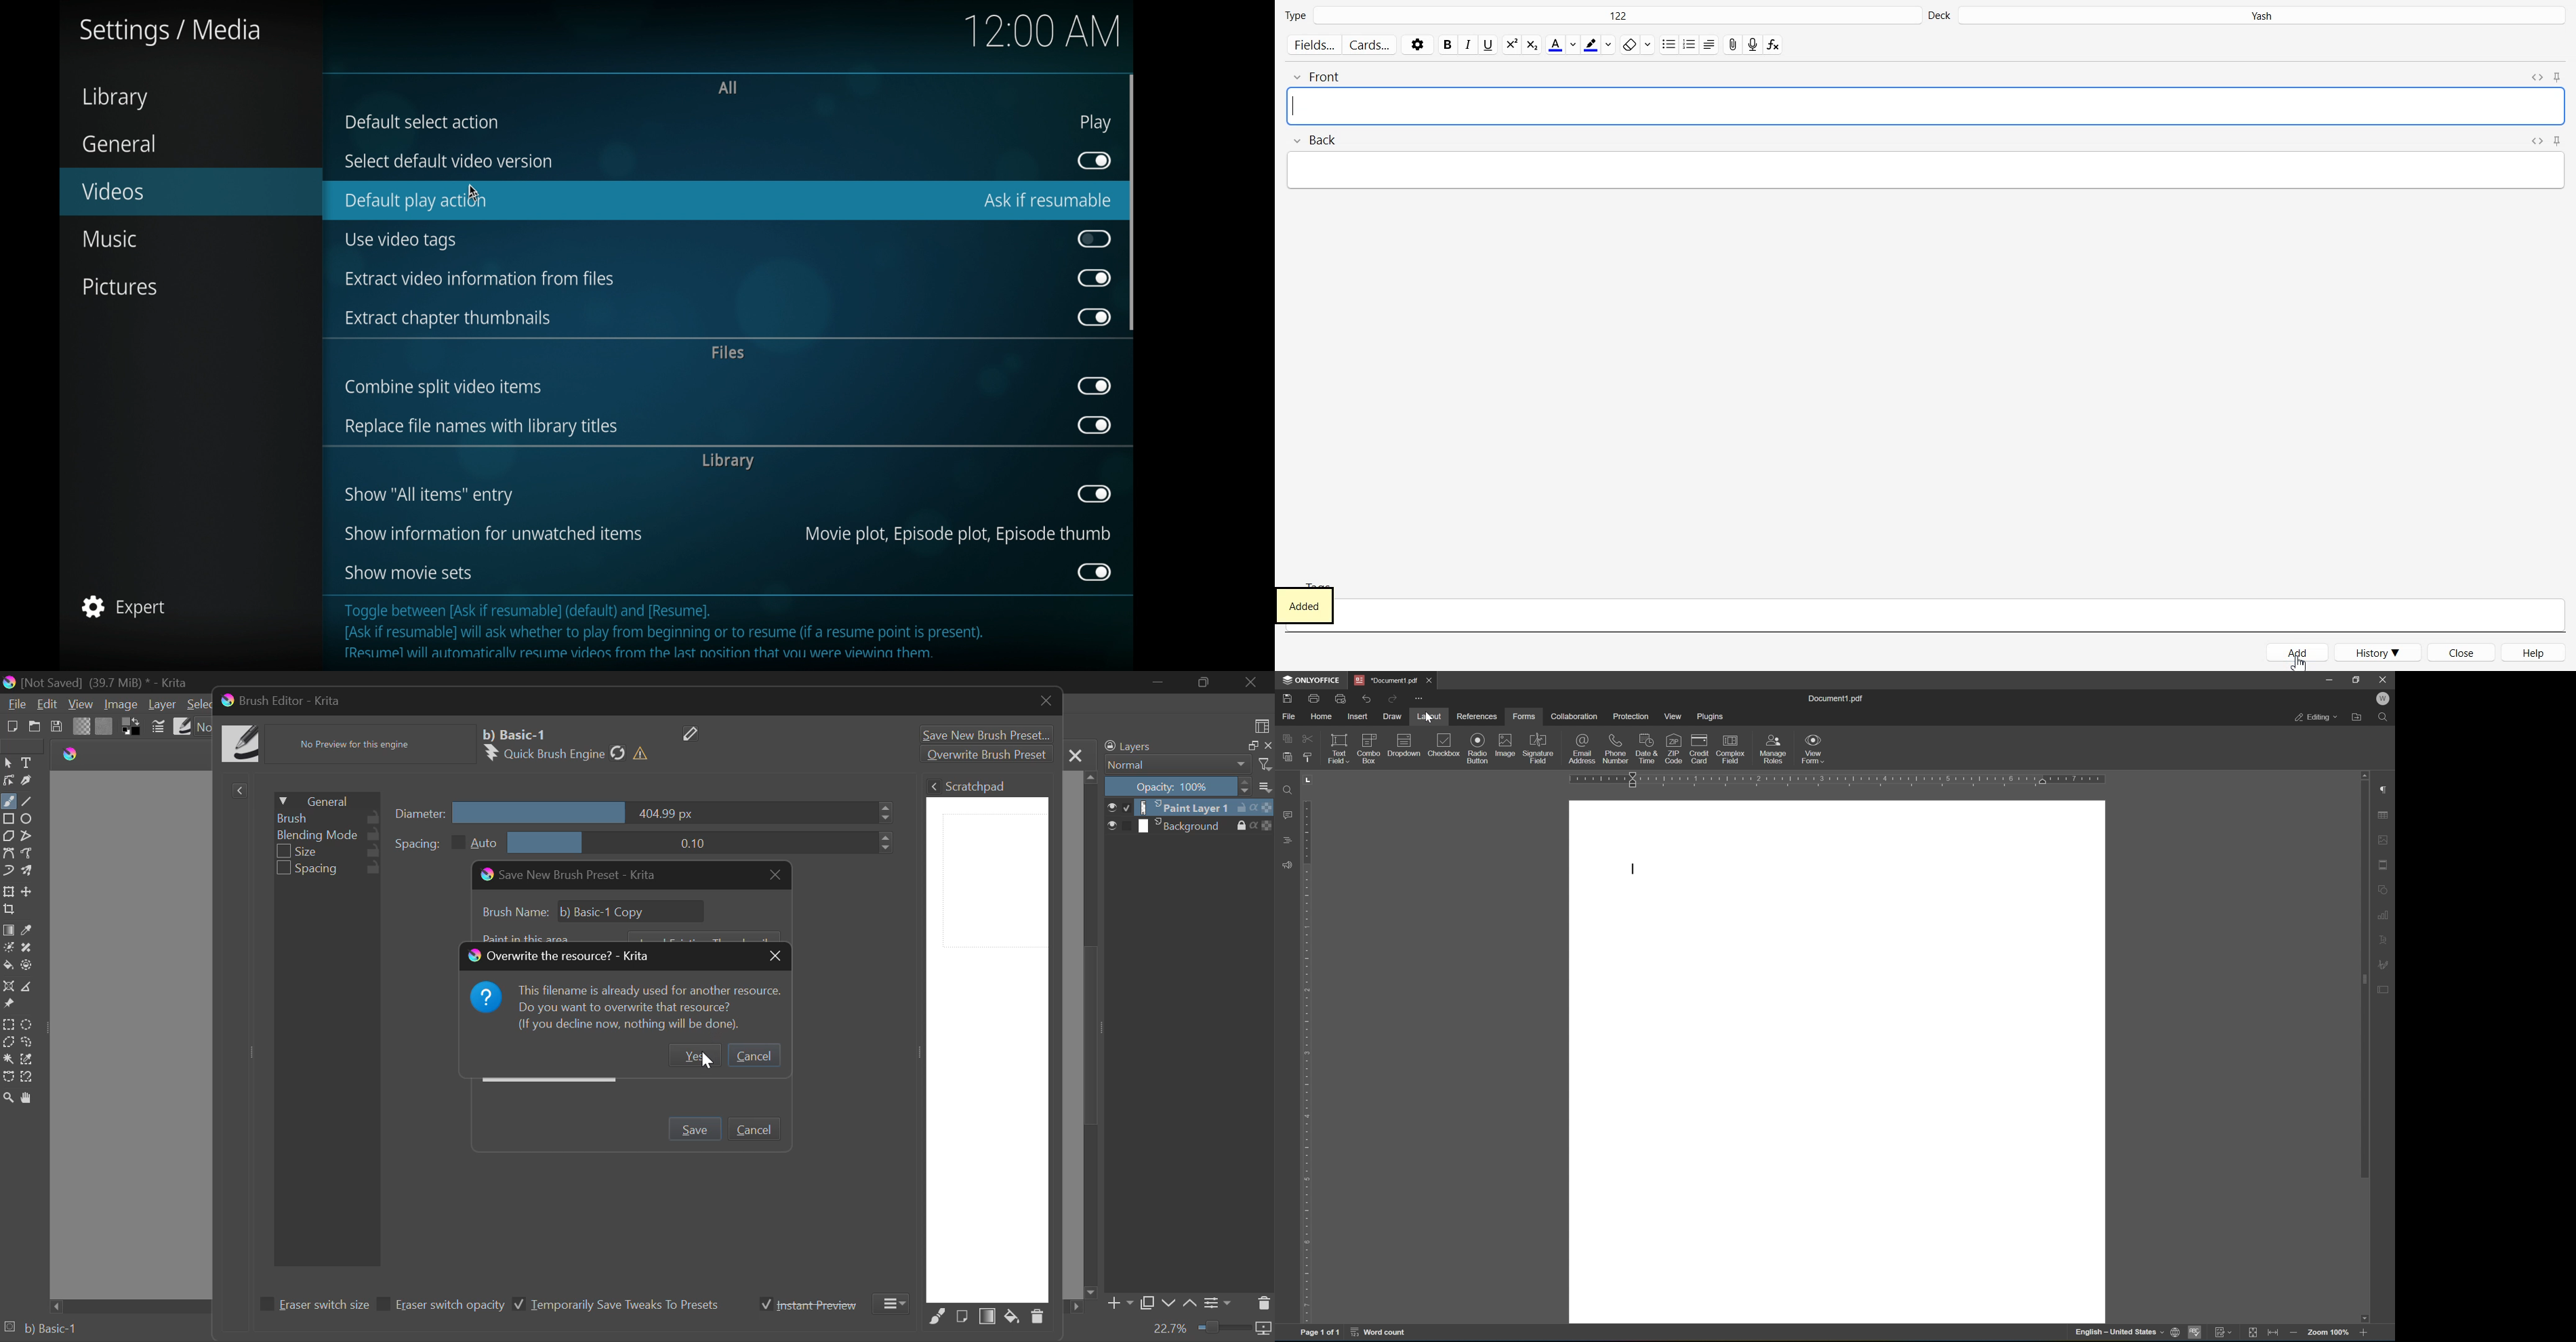  Describe the element at coordinates (1188, 746) in the screenshot. I see `Layers Docker Tab` at that location.